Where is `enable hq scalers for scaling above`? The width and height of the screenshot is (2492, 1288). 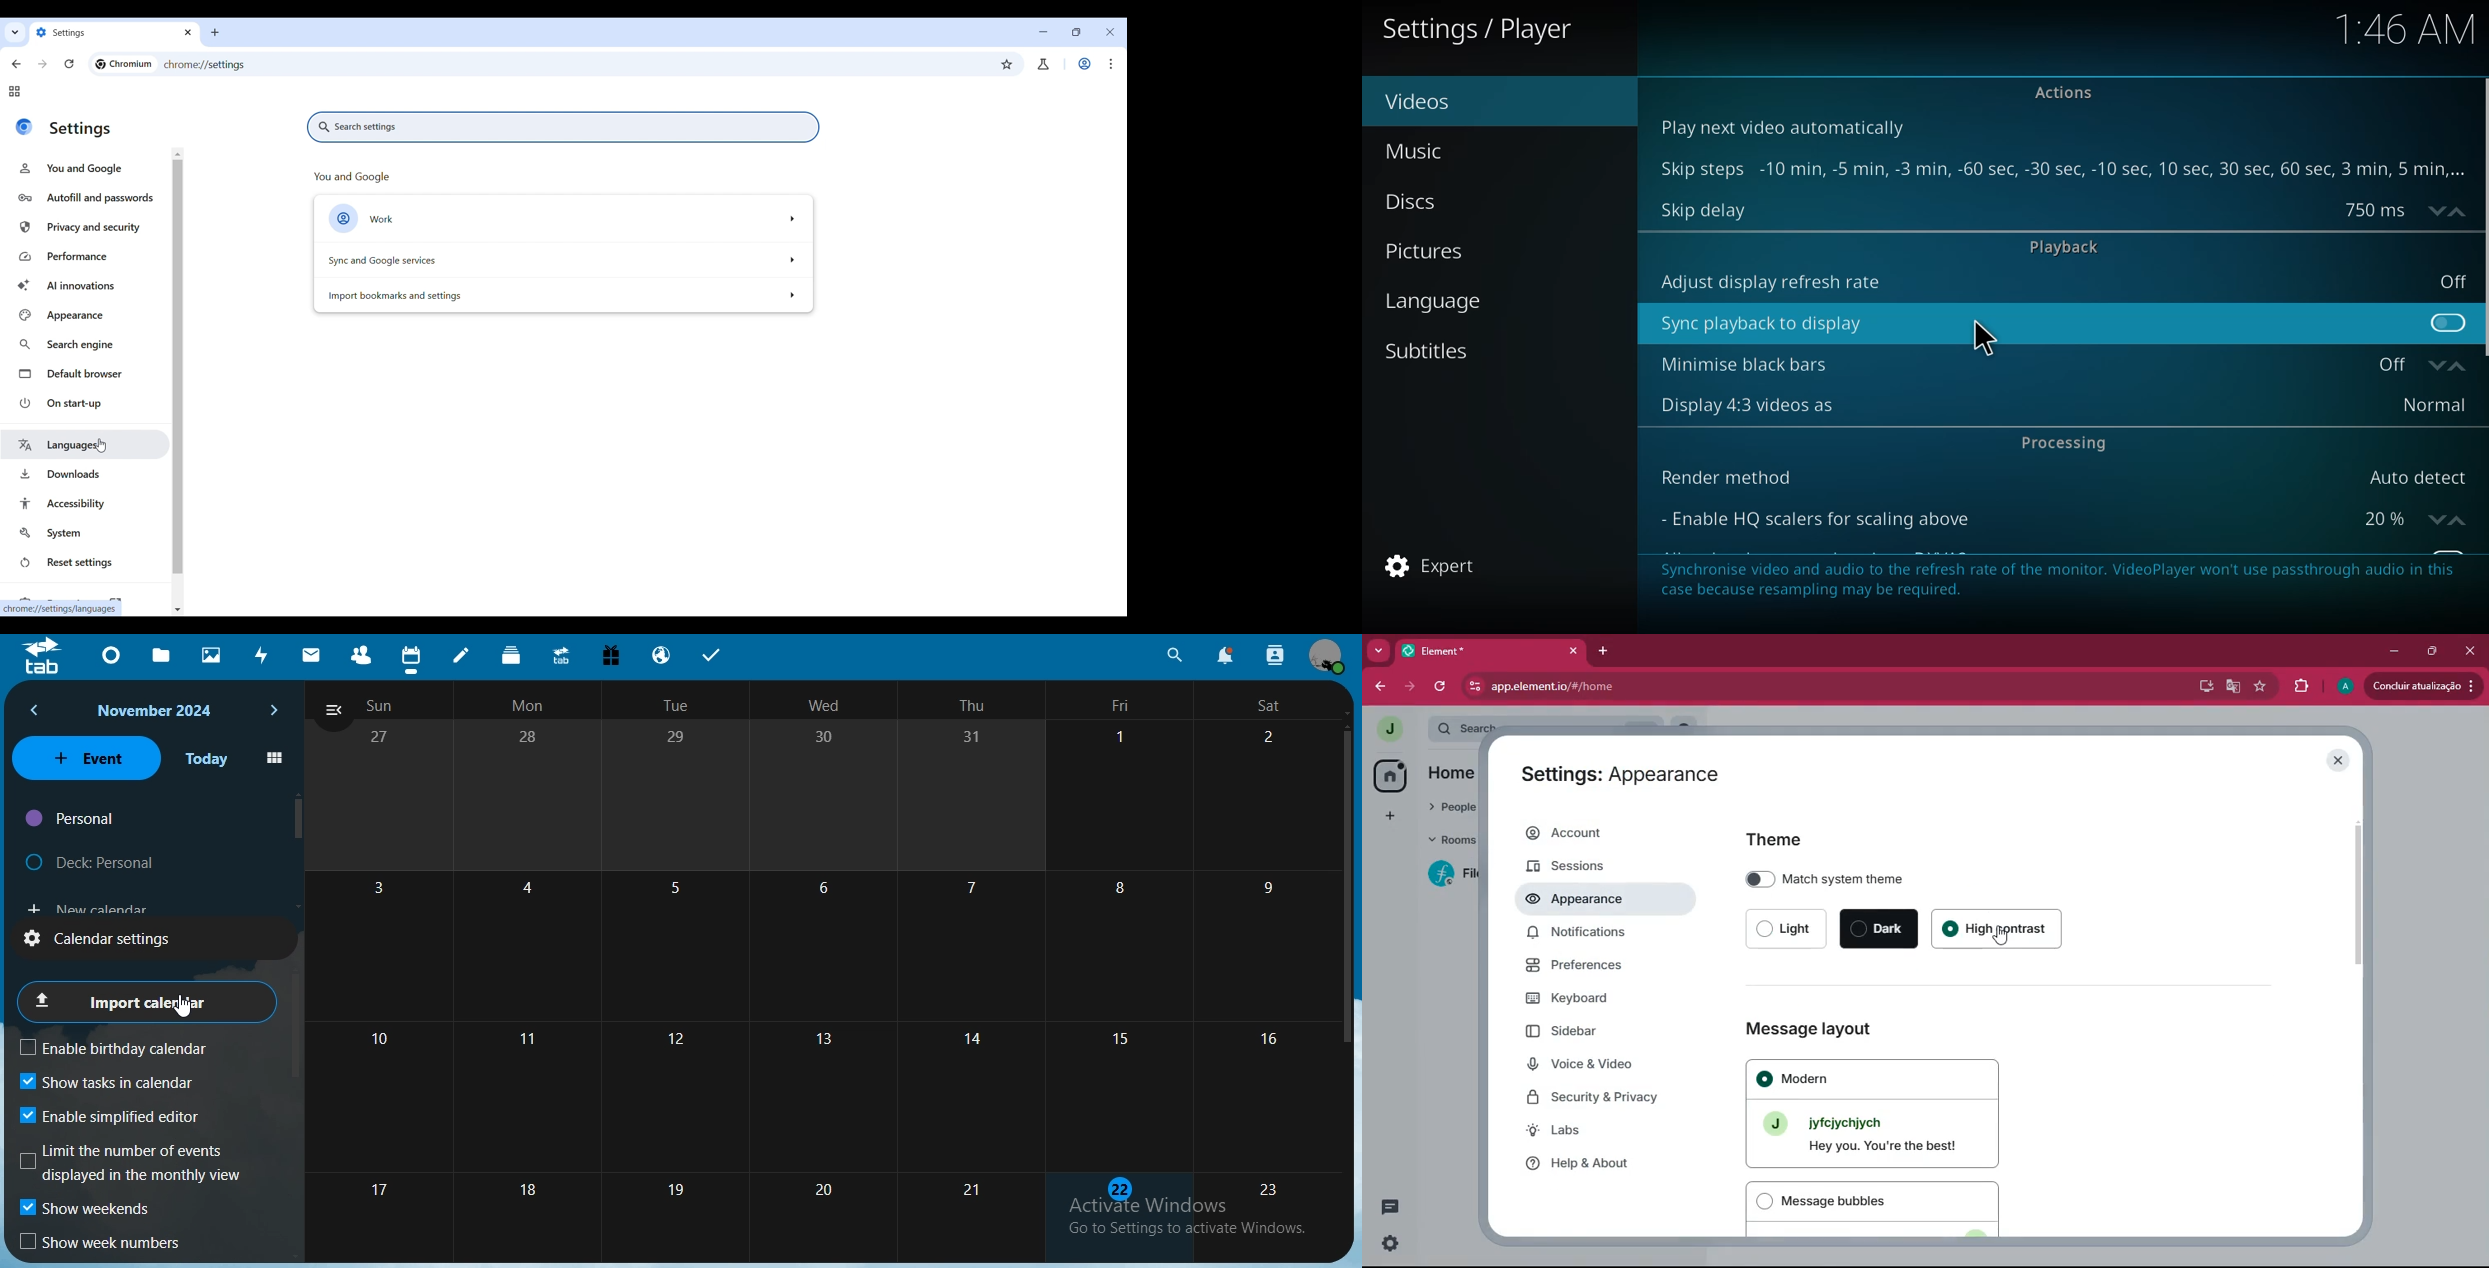 enable hq scalers for scaling above is located at coordinates (1814, 518).